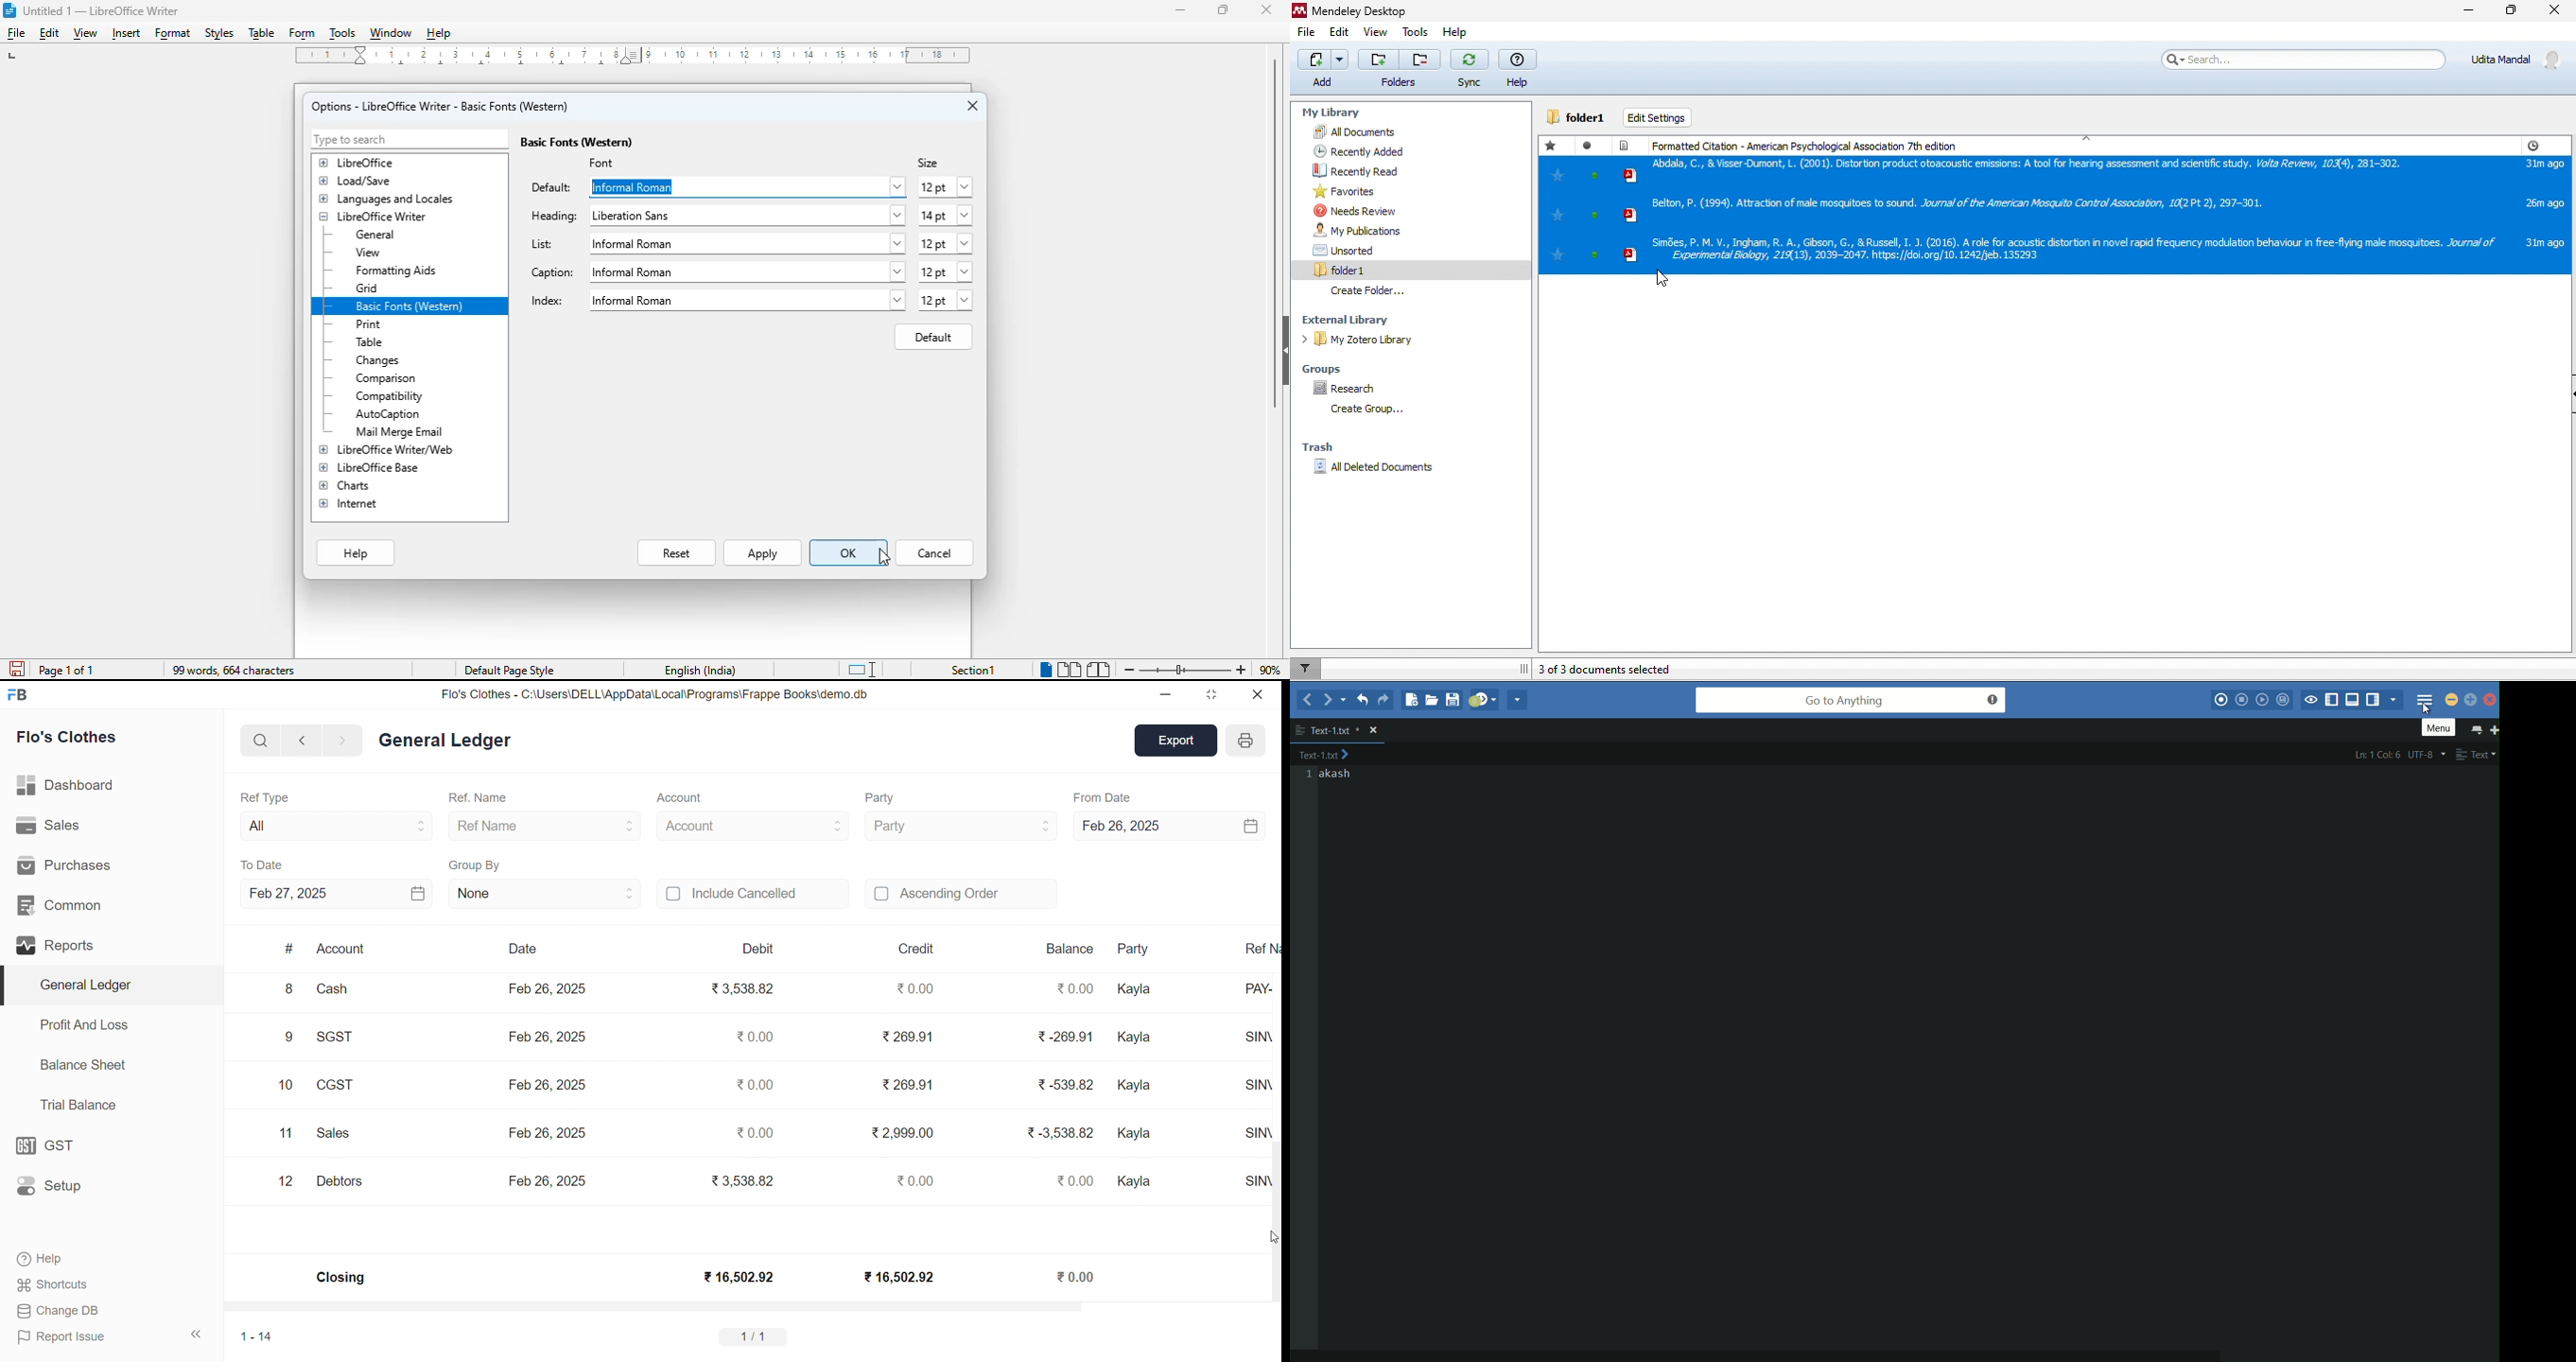  What do you see at coordinates (1306, 32) in the screenshot?
I see `file` at bounding box center [1306, 32].